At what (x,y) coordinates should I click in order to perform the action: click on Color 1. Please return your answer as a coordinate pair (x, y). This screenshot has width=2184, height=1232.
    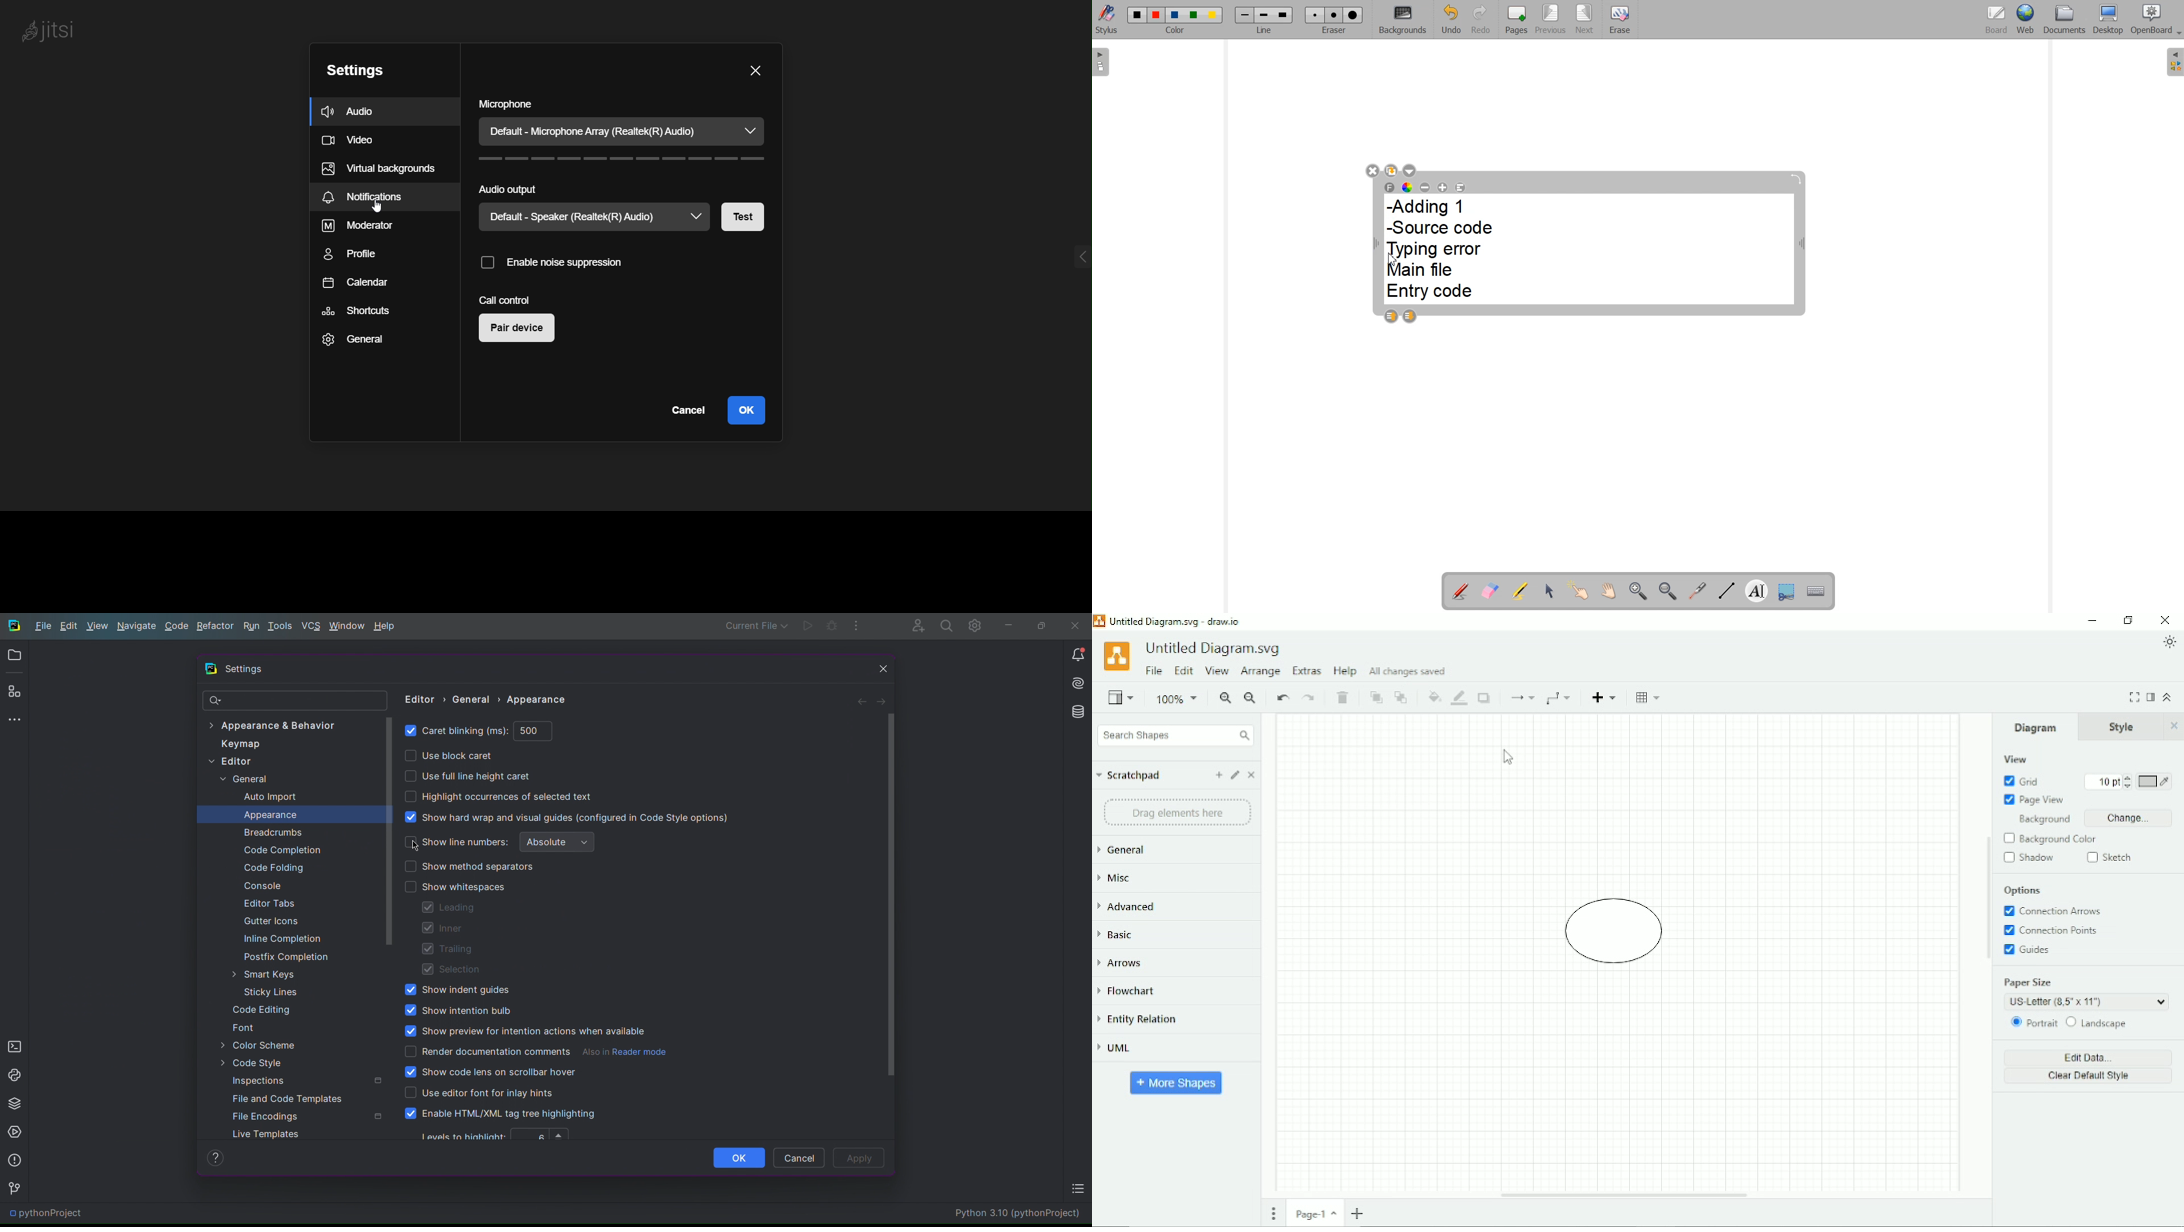
    Looking at the image, I should click on (1138, 15).